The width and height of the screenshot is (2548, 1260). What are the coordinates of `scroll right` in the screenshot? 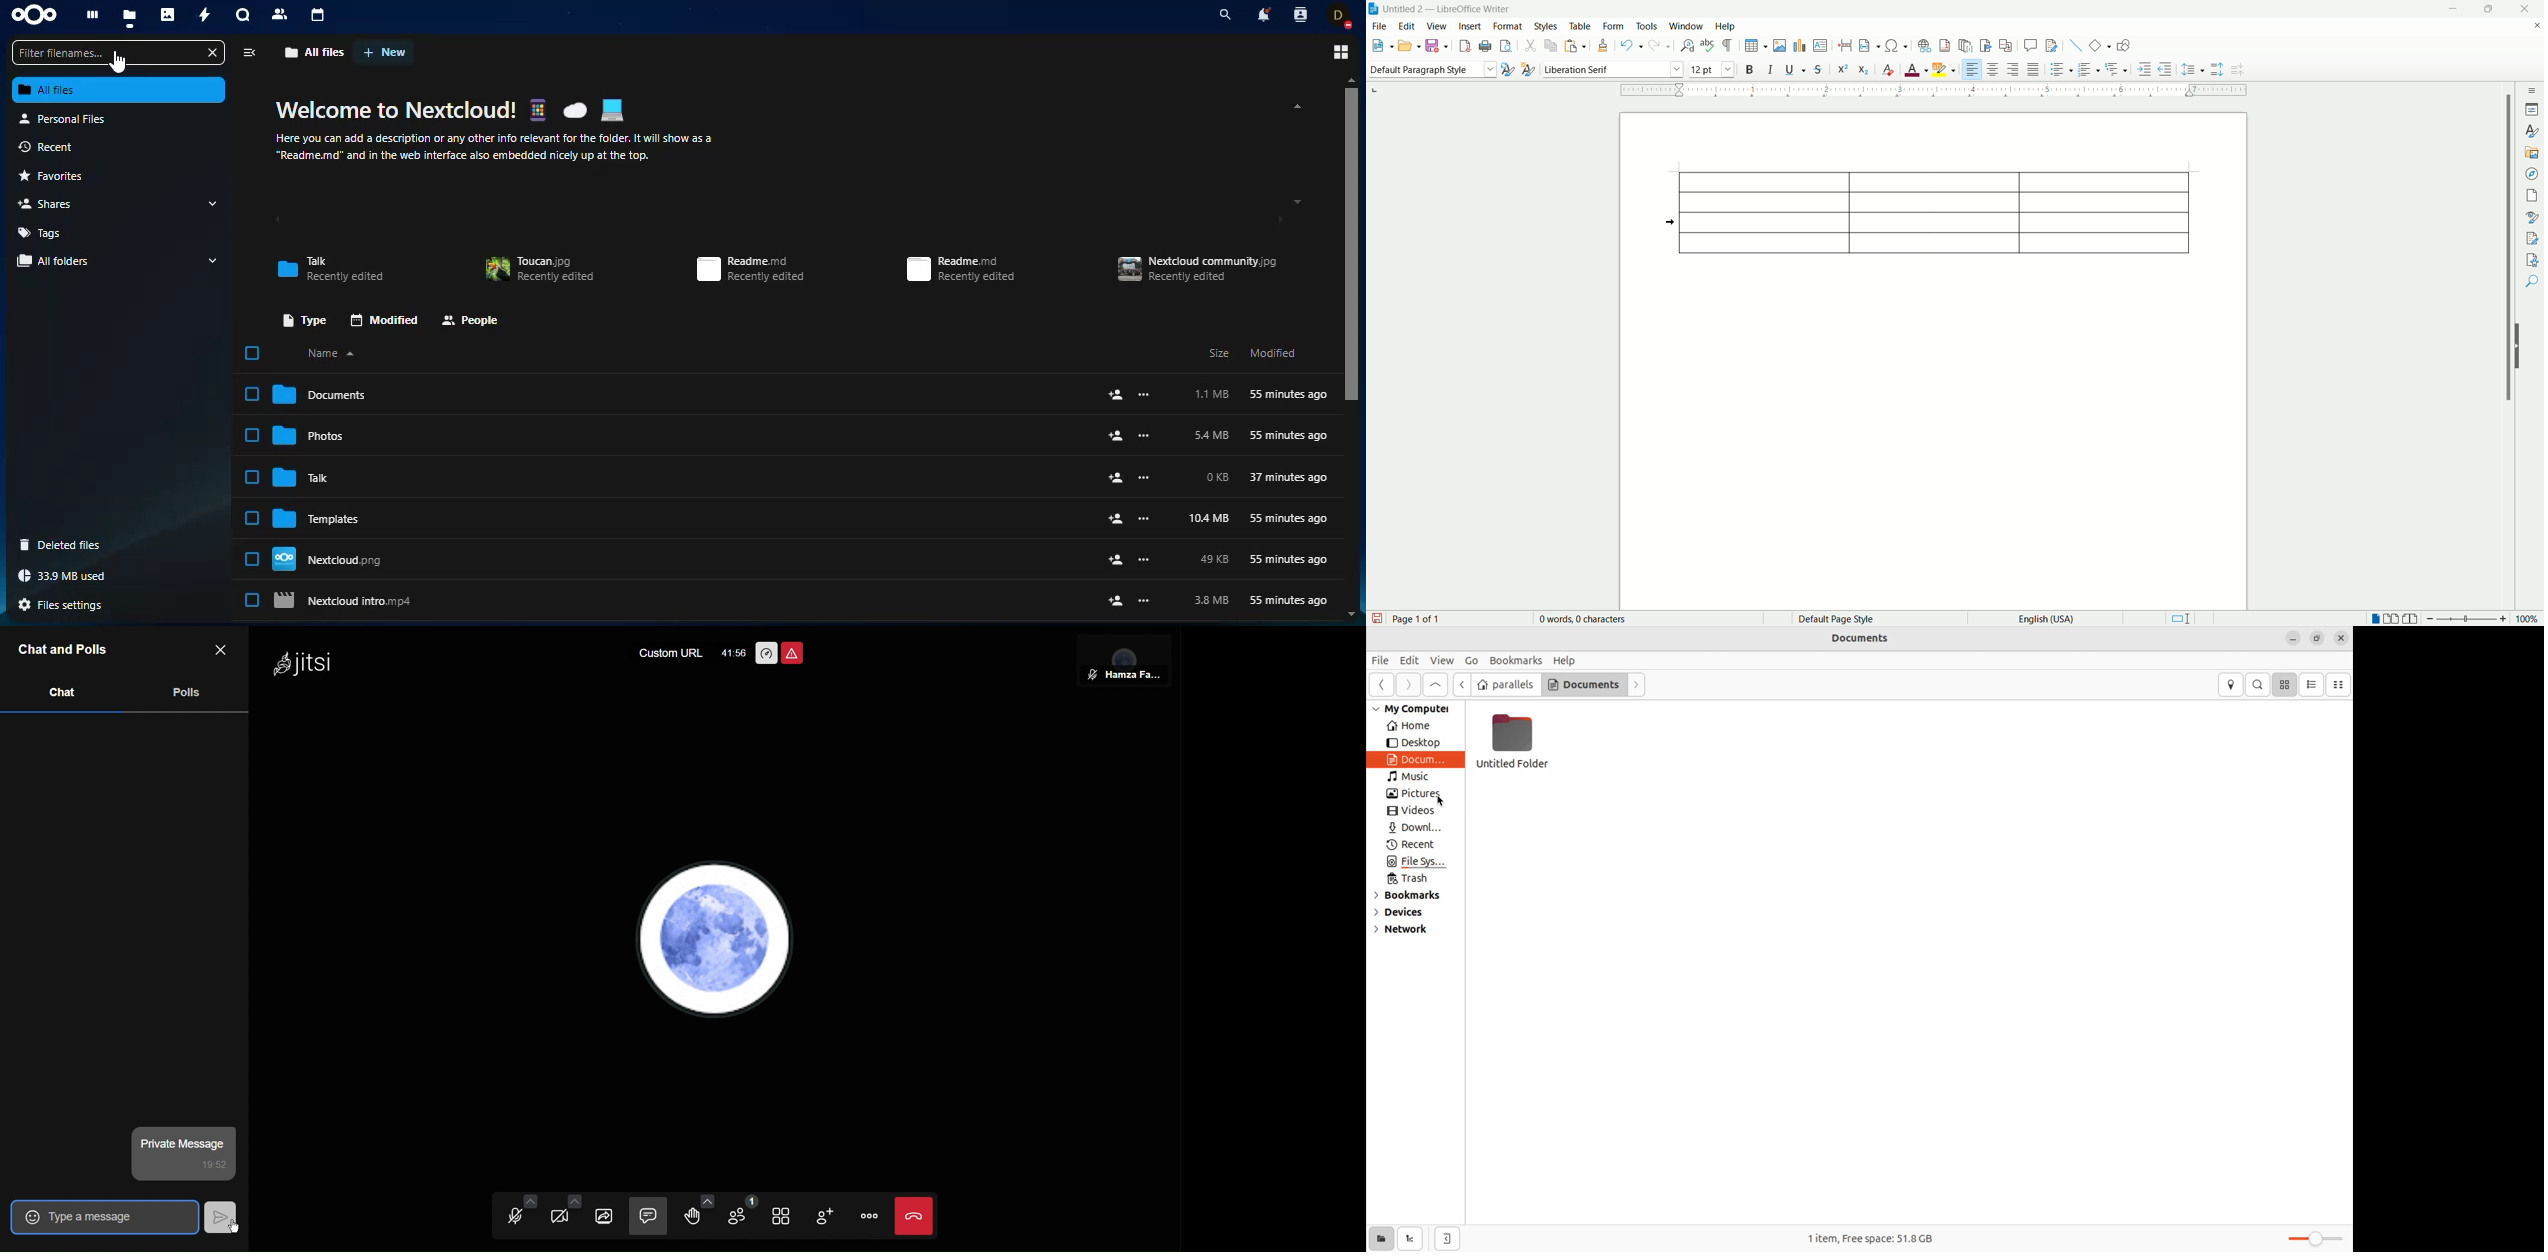 It's located at (1278, 220).